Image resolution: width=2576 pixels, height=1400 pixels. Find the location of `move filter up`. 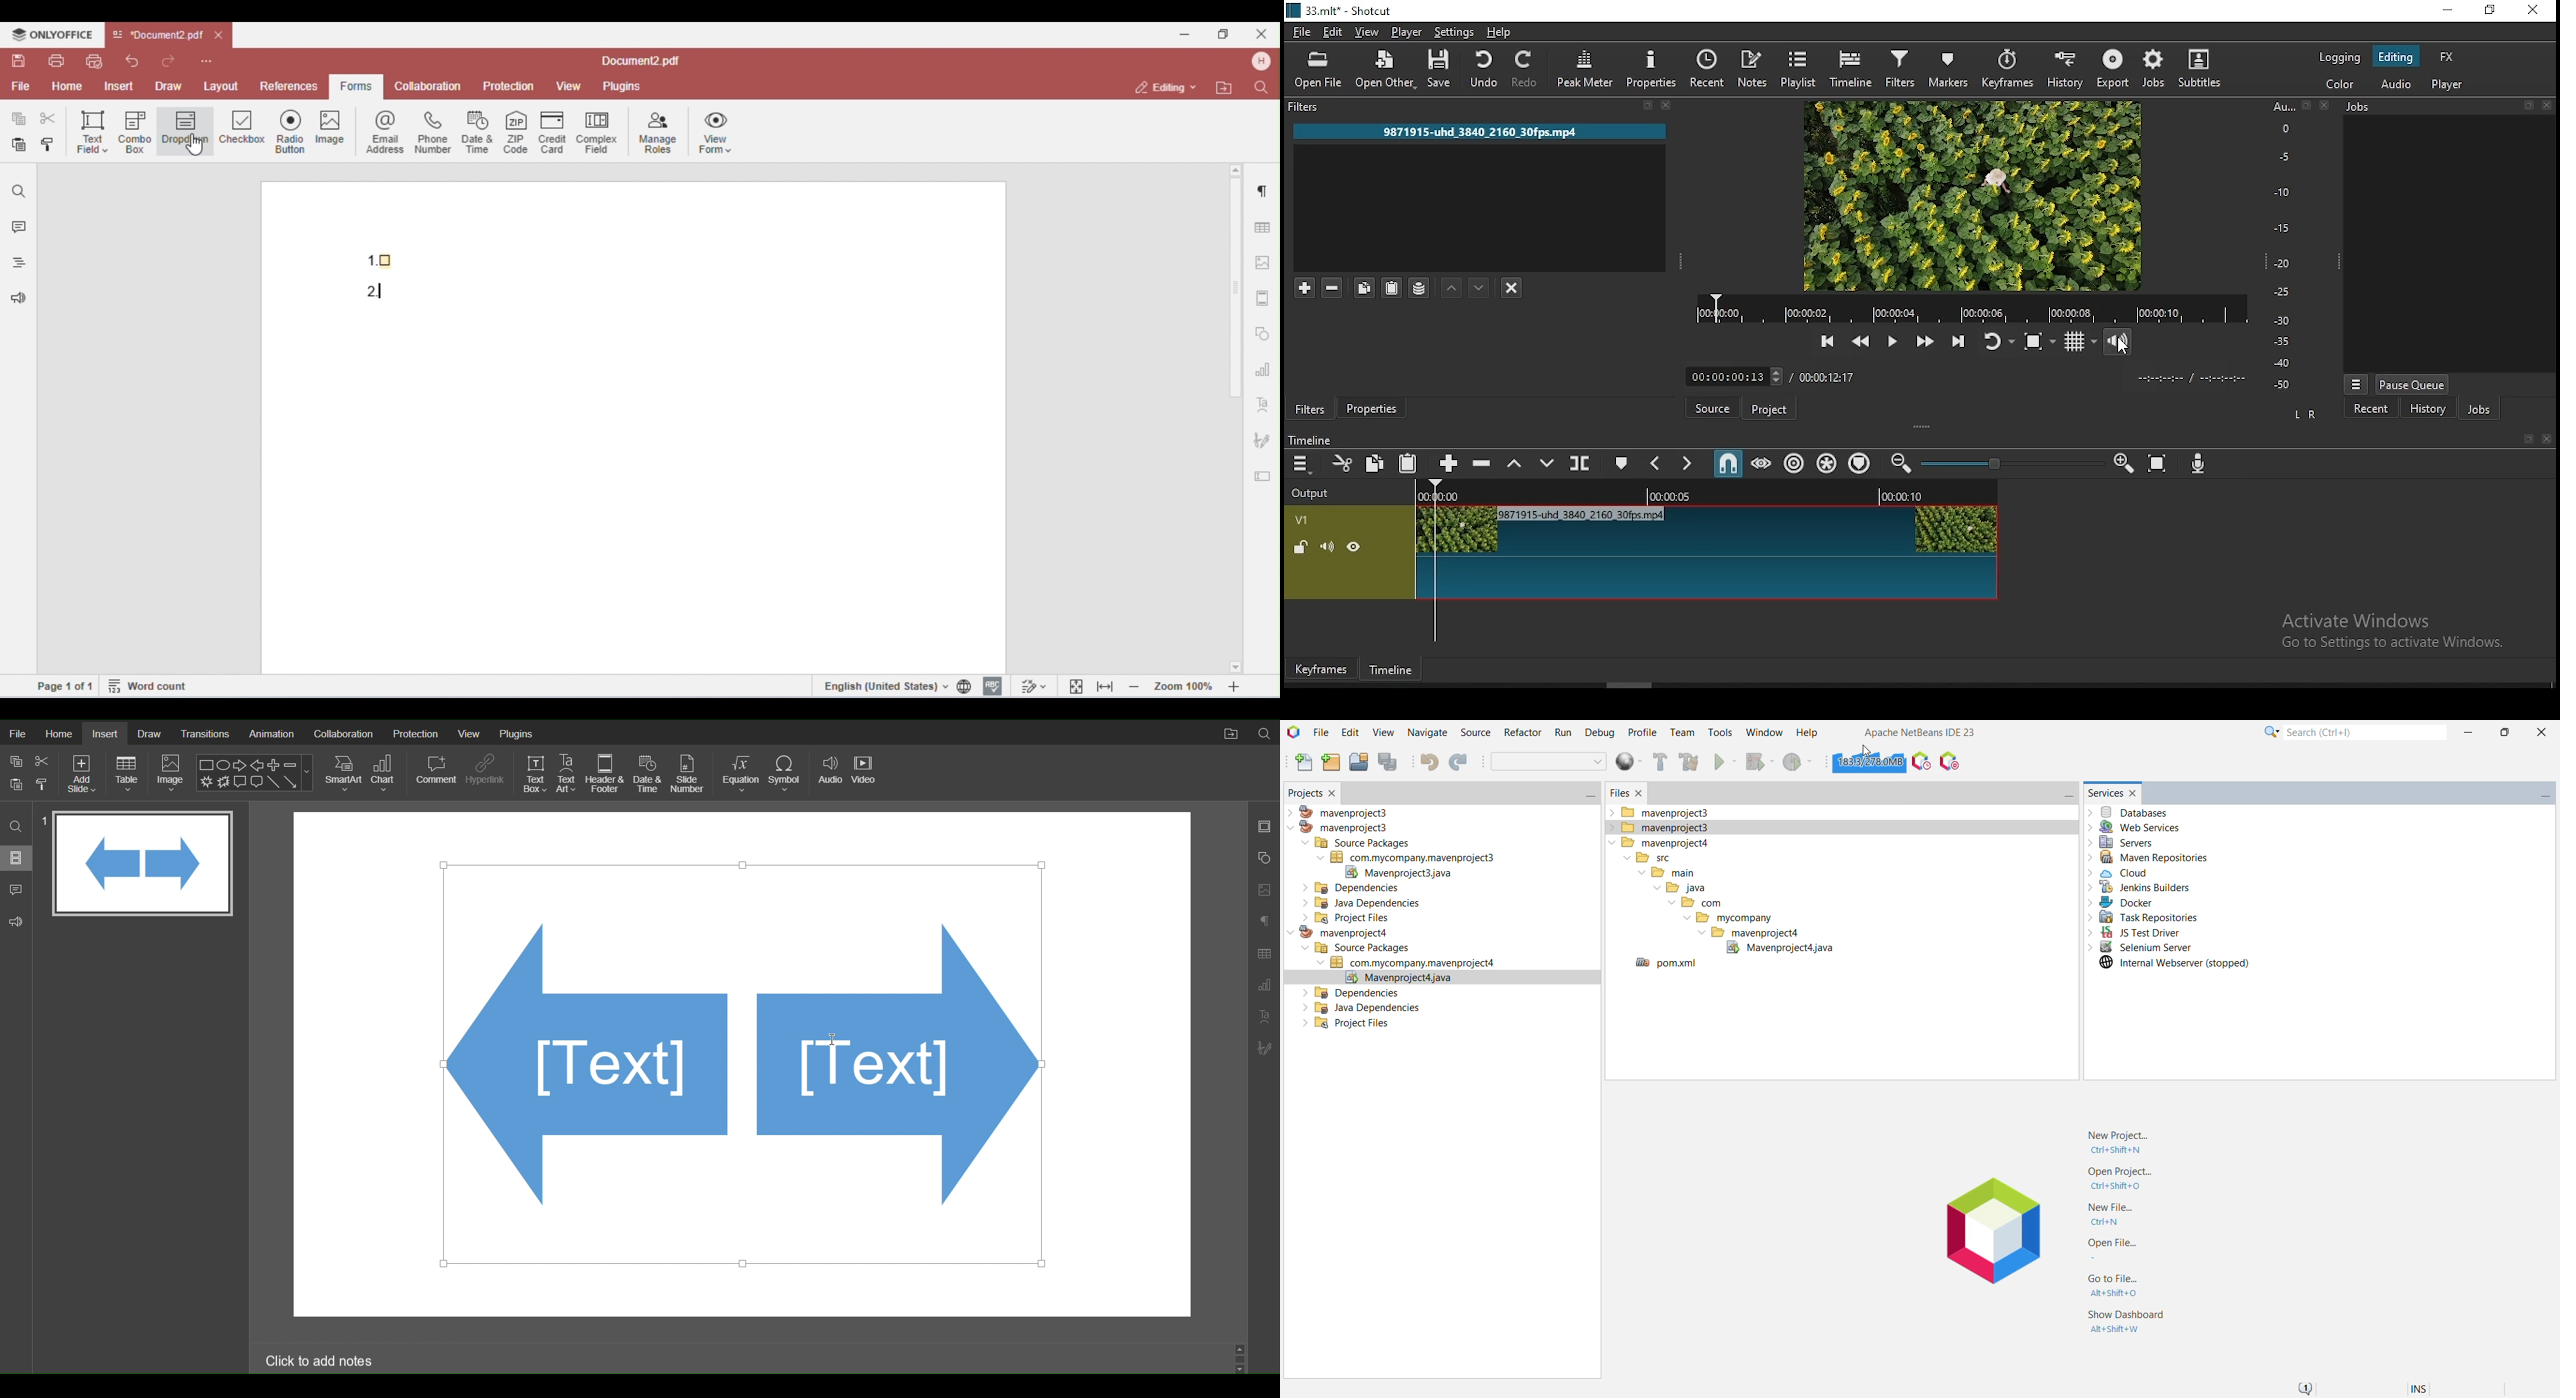

move filter up is located at coordinates (1453, 288).